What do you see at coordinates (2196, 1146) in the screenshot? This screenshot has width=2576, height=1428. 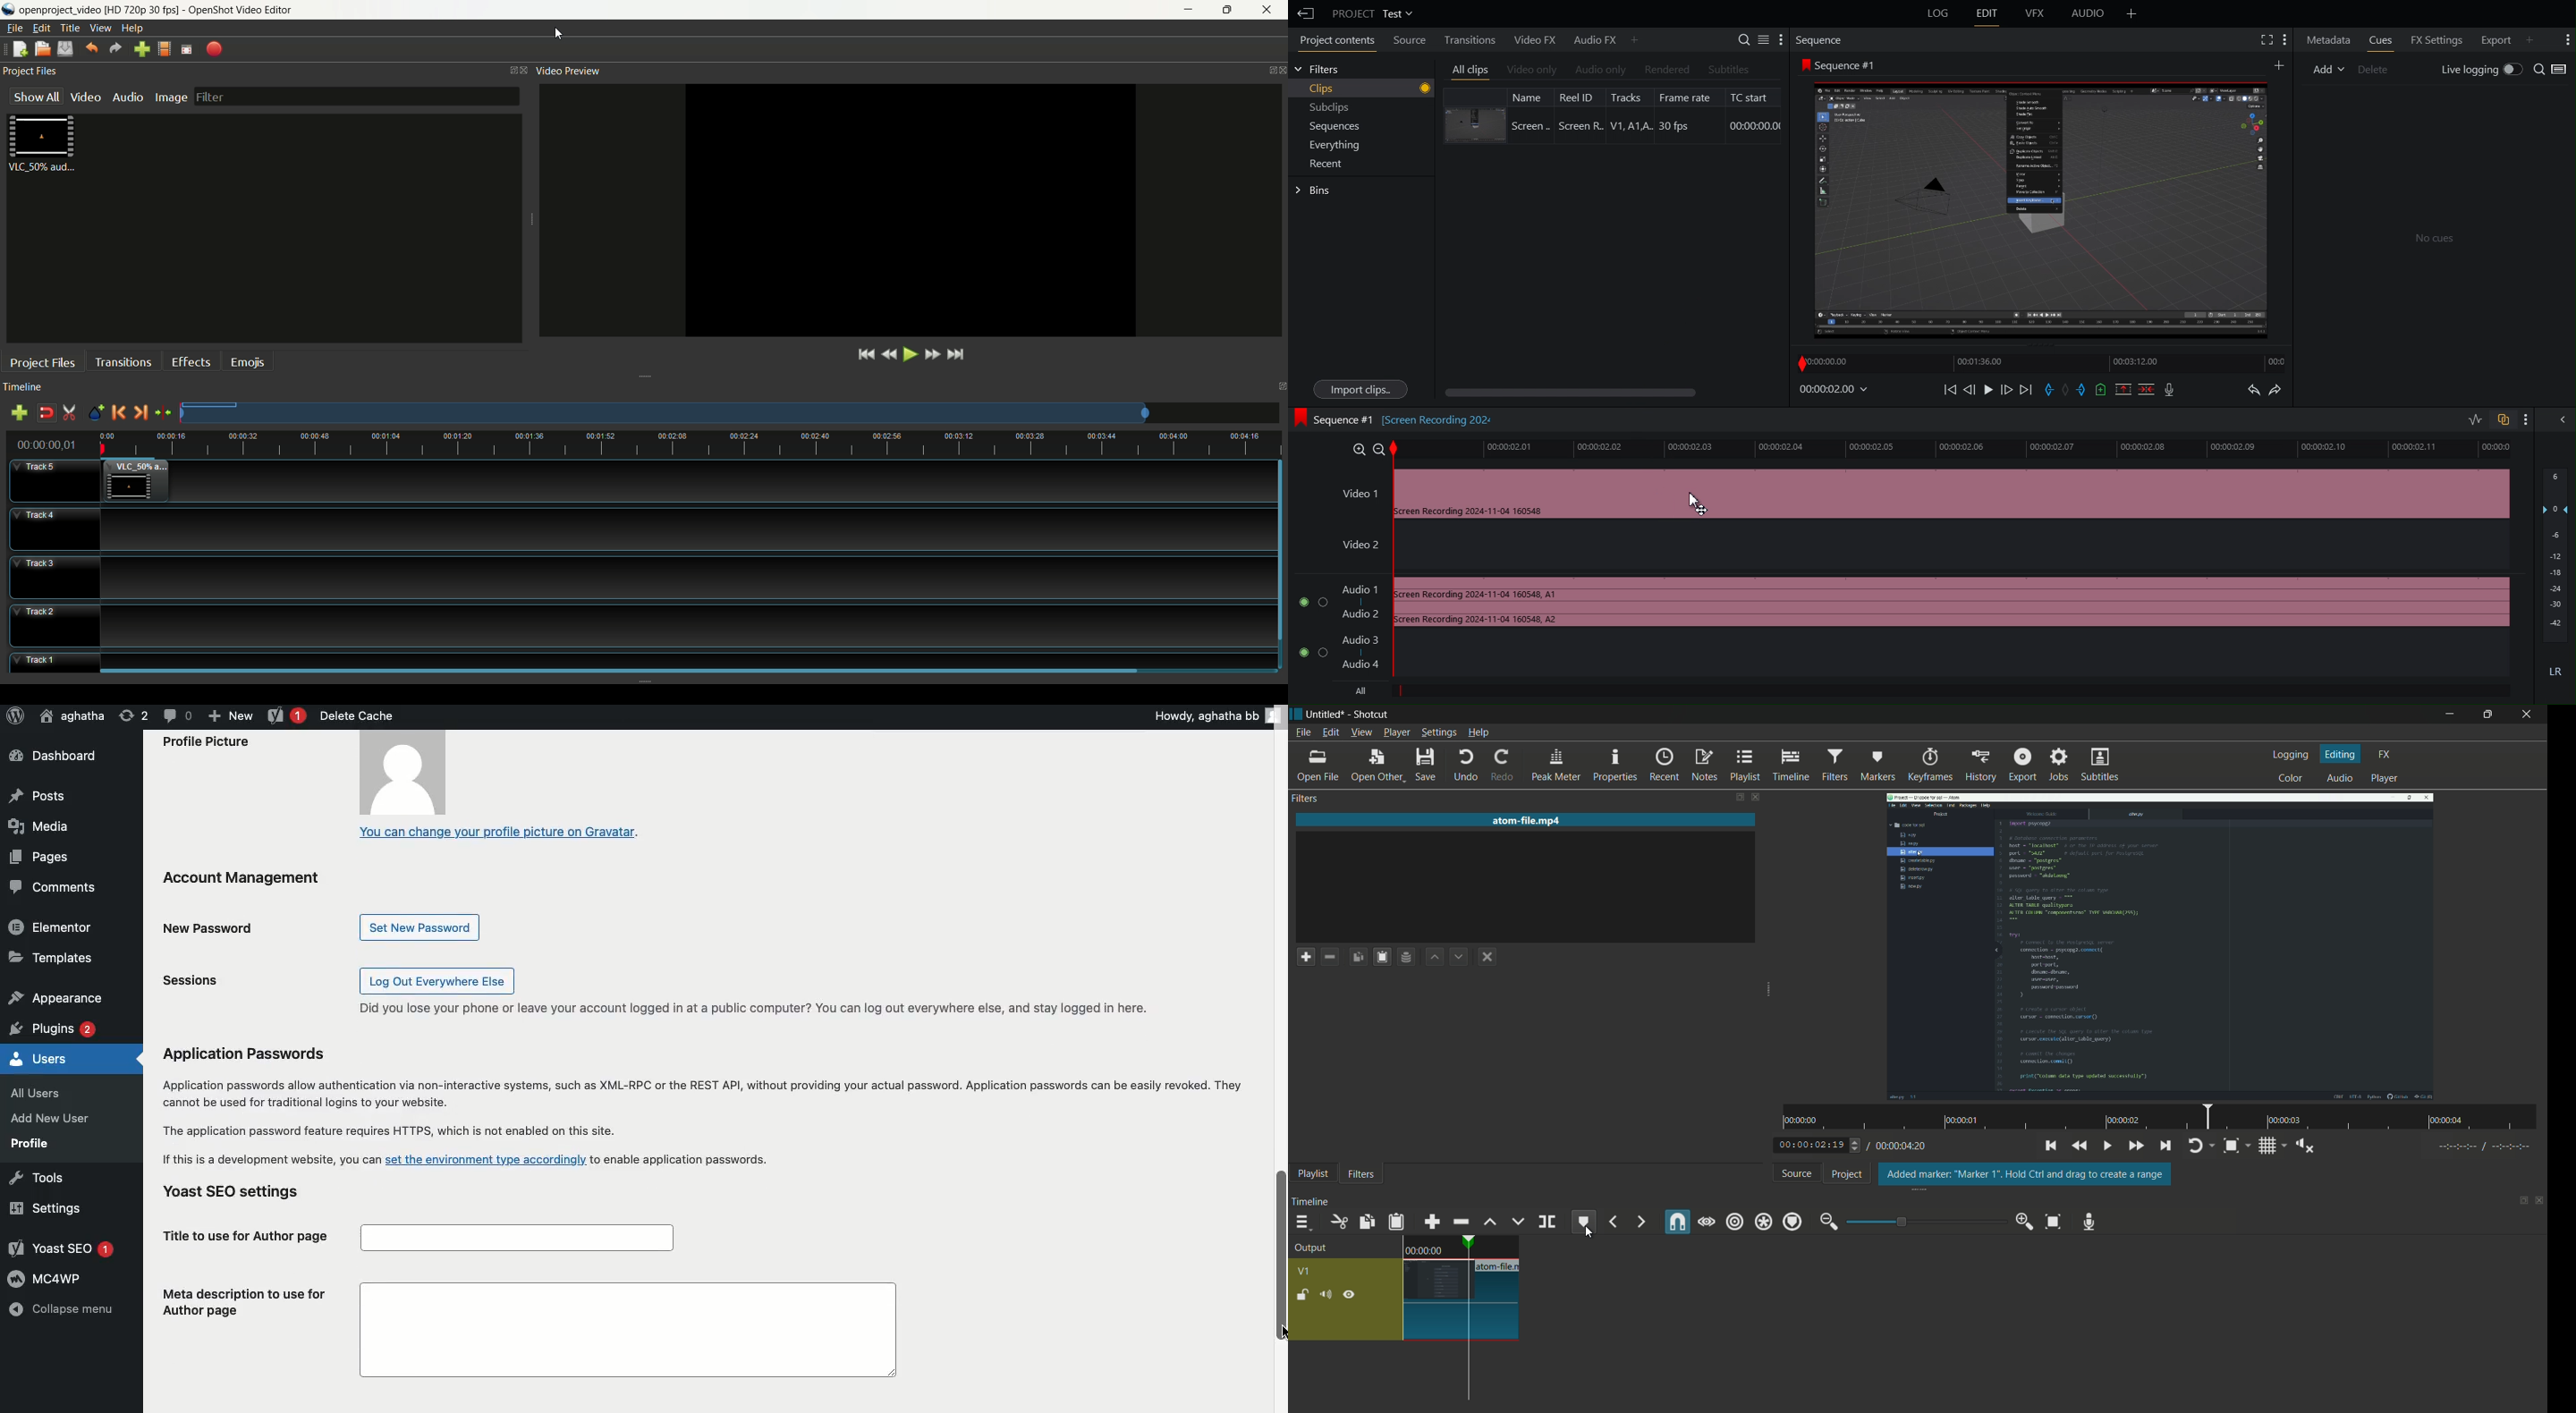 I see `toggle player looping` at bounding box center [2196, 1146].